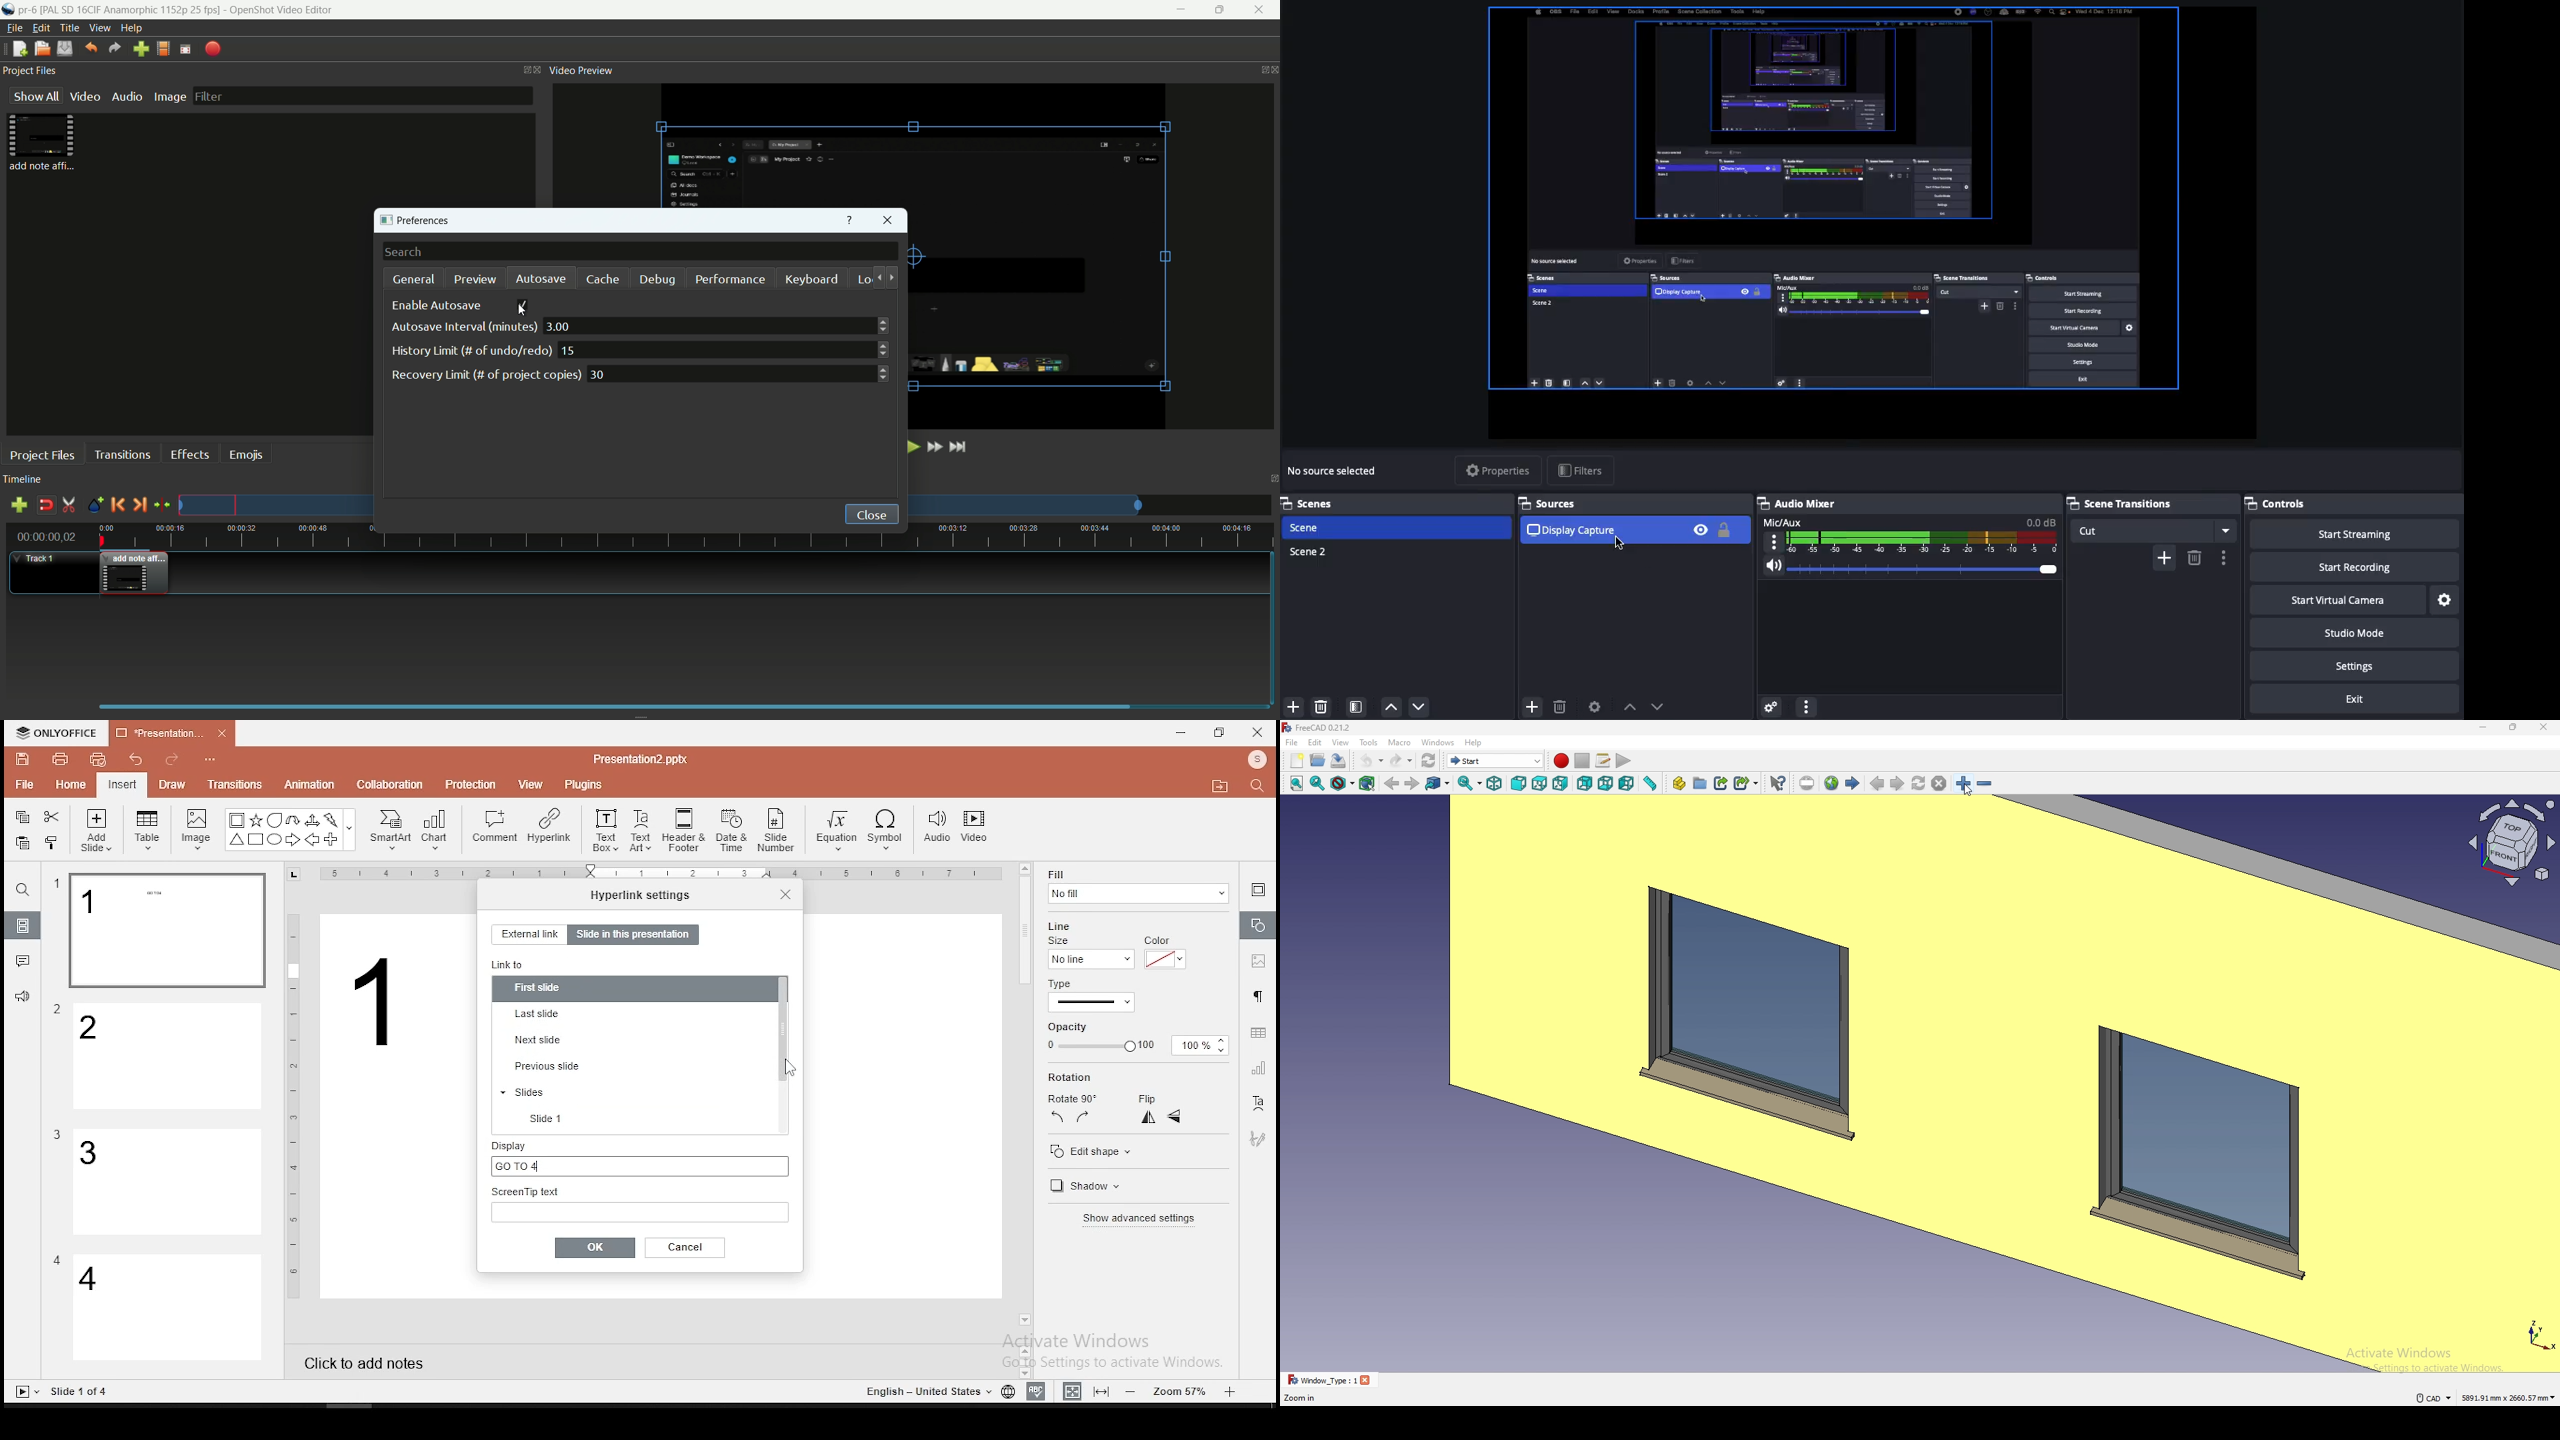  What do you see at coordinates (134, 573) in the screenshot?
I see `video in timeline` at bounding box center [134, 573].